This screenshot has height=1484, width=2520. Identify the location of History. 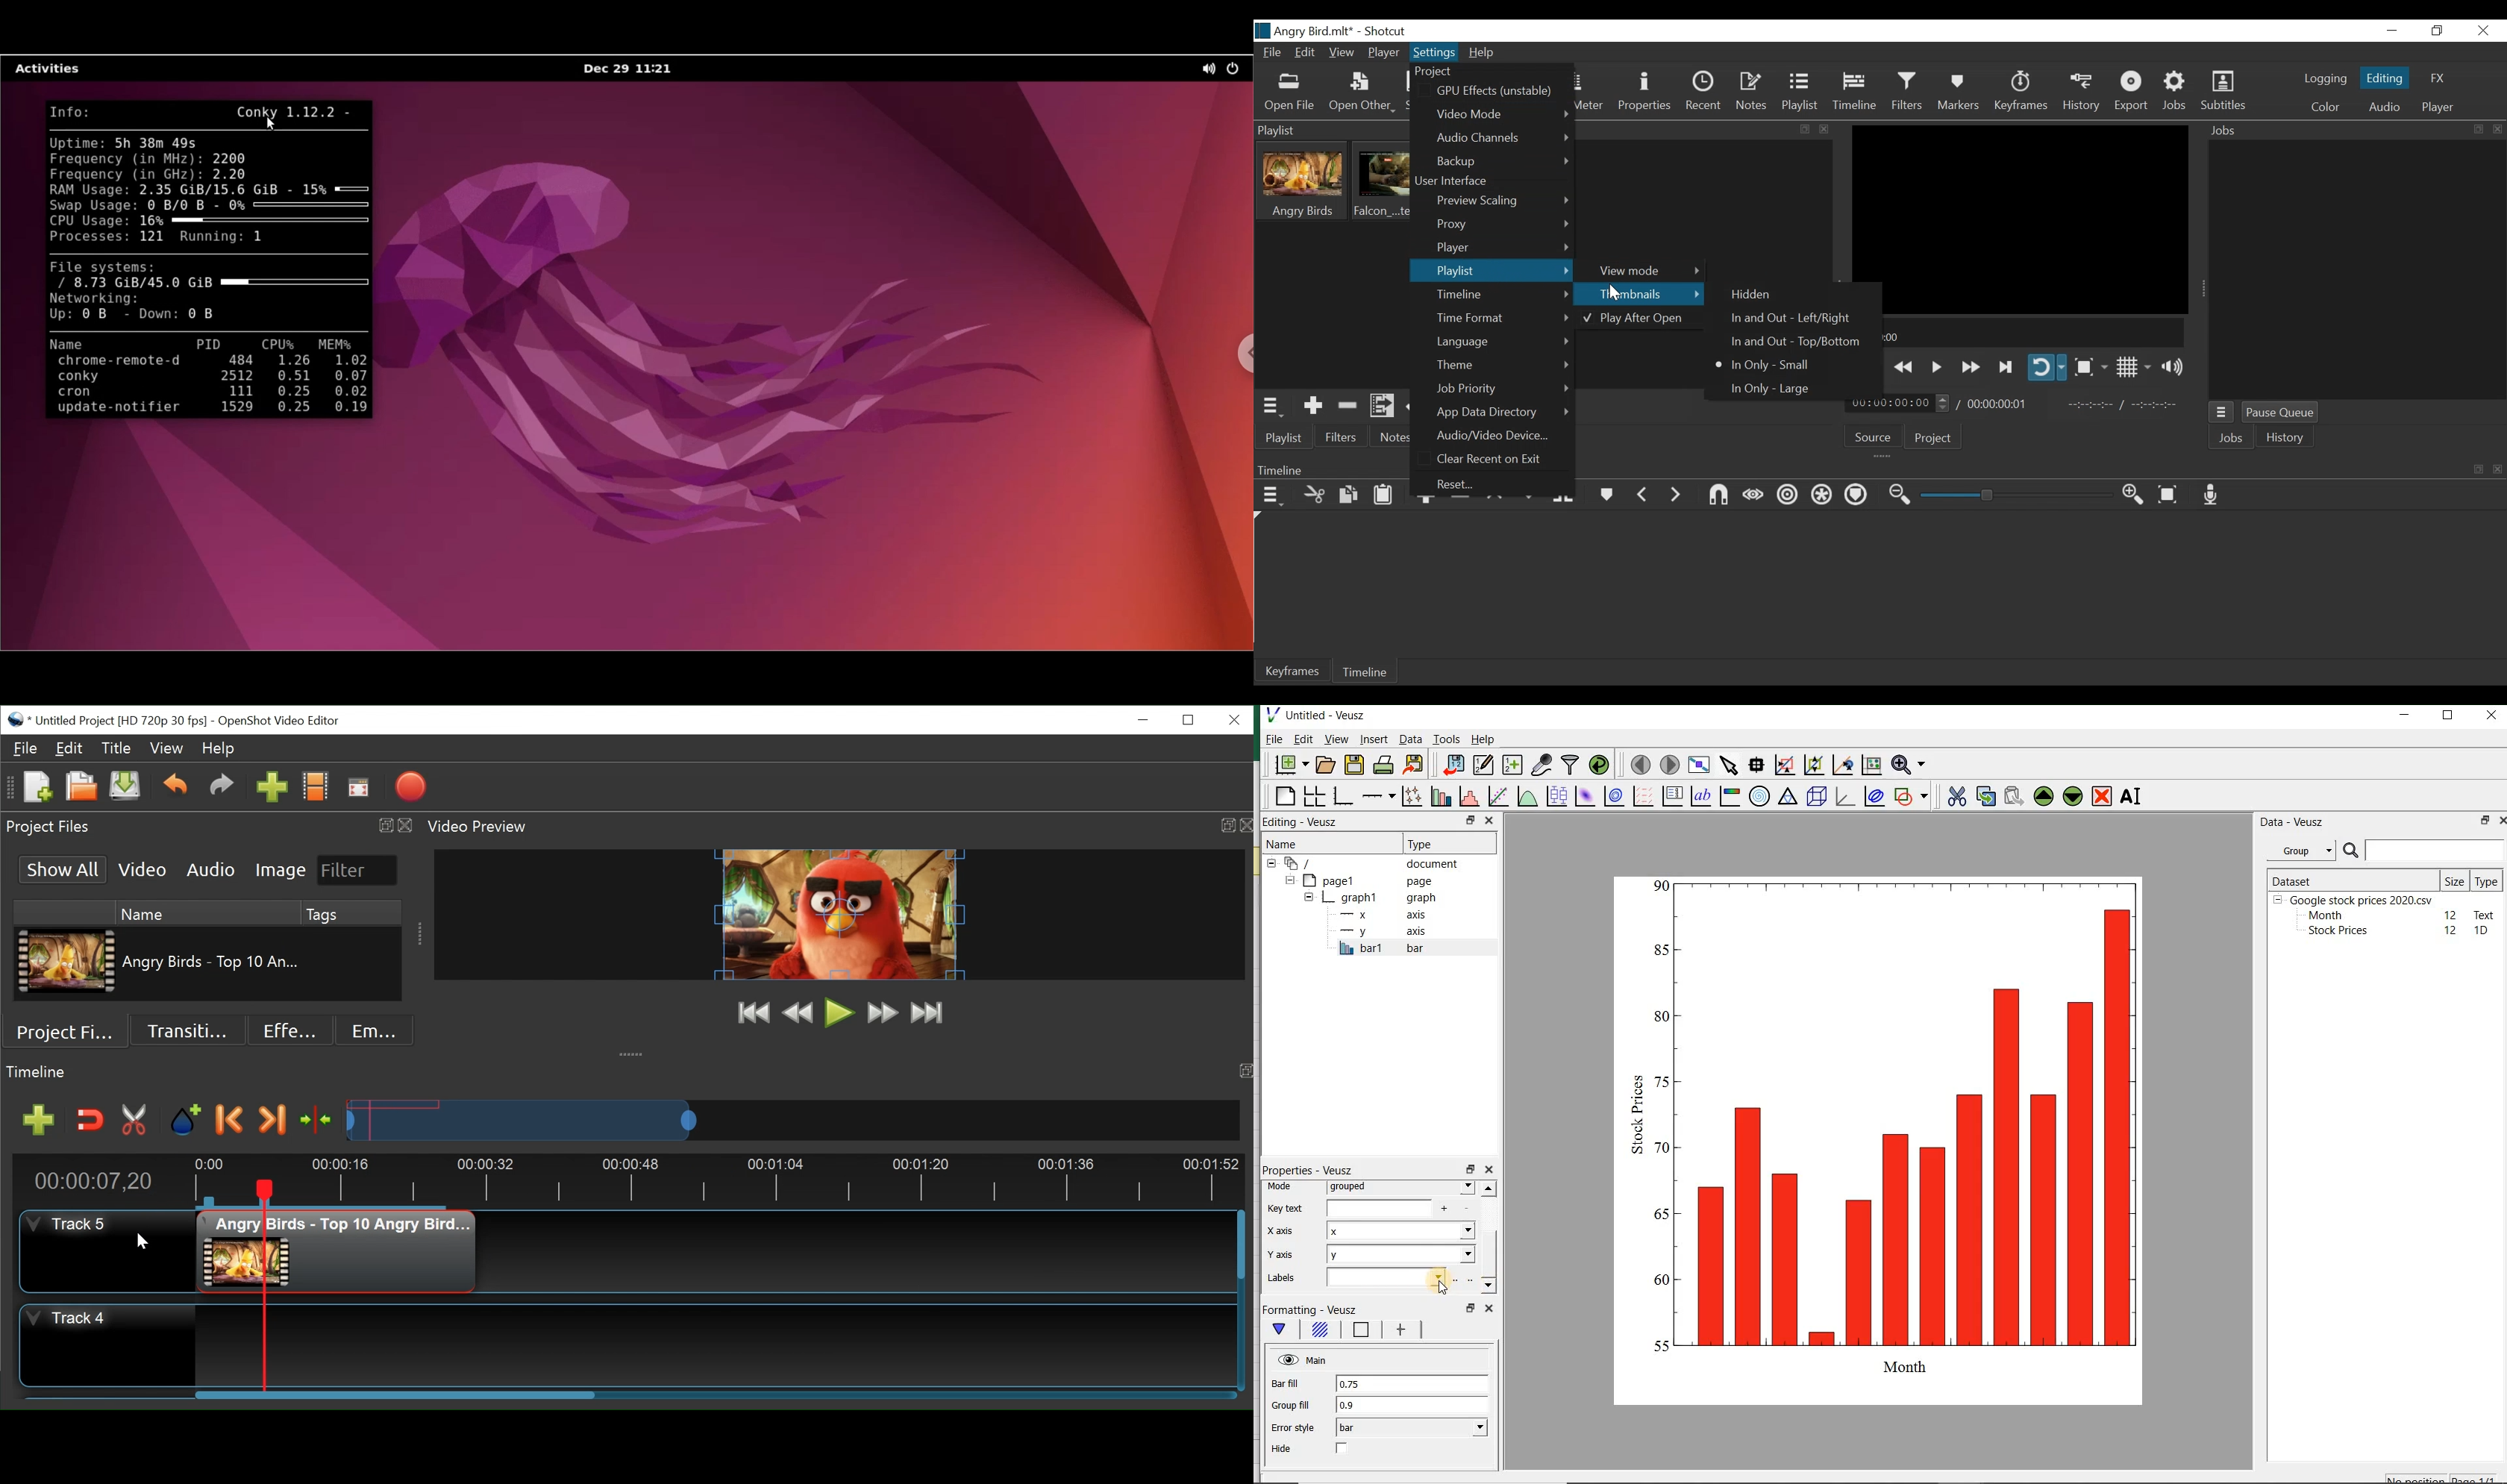
(2286, 437).